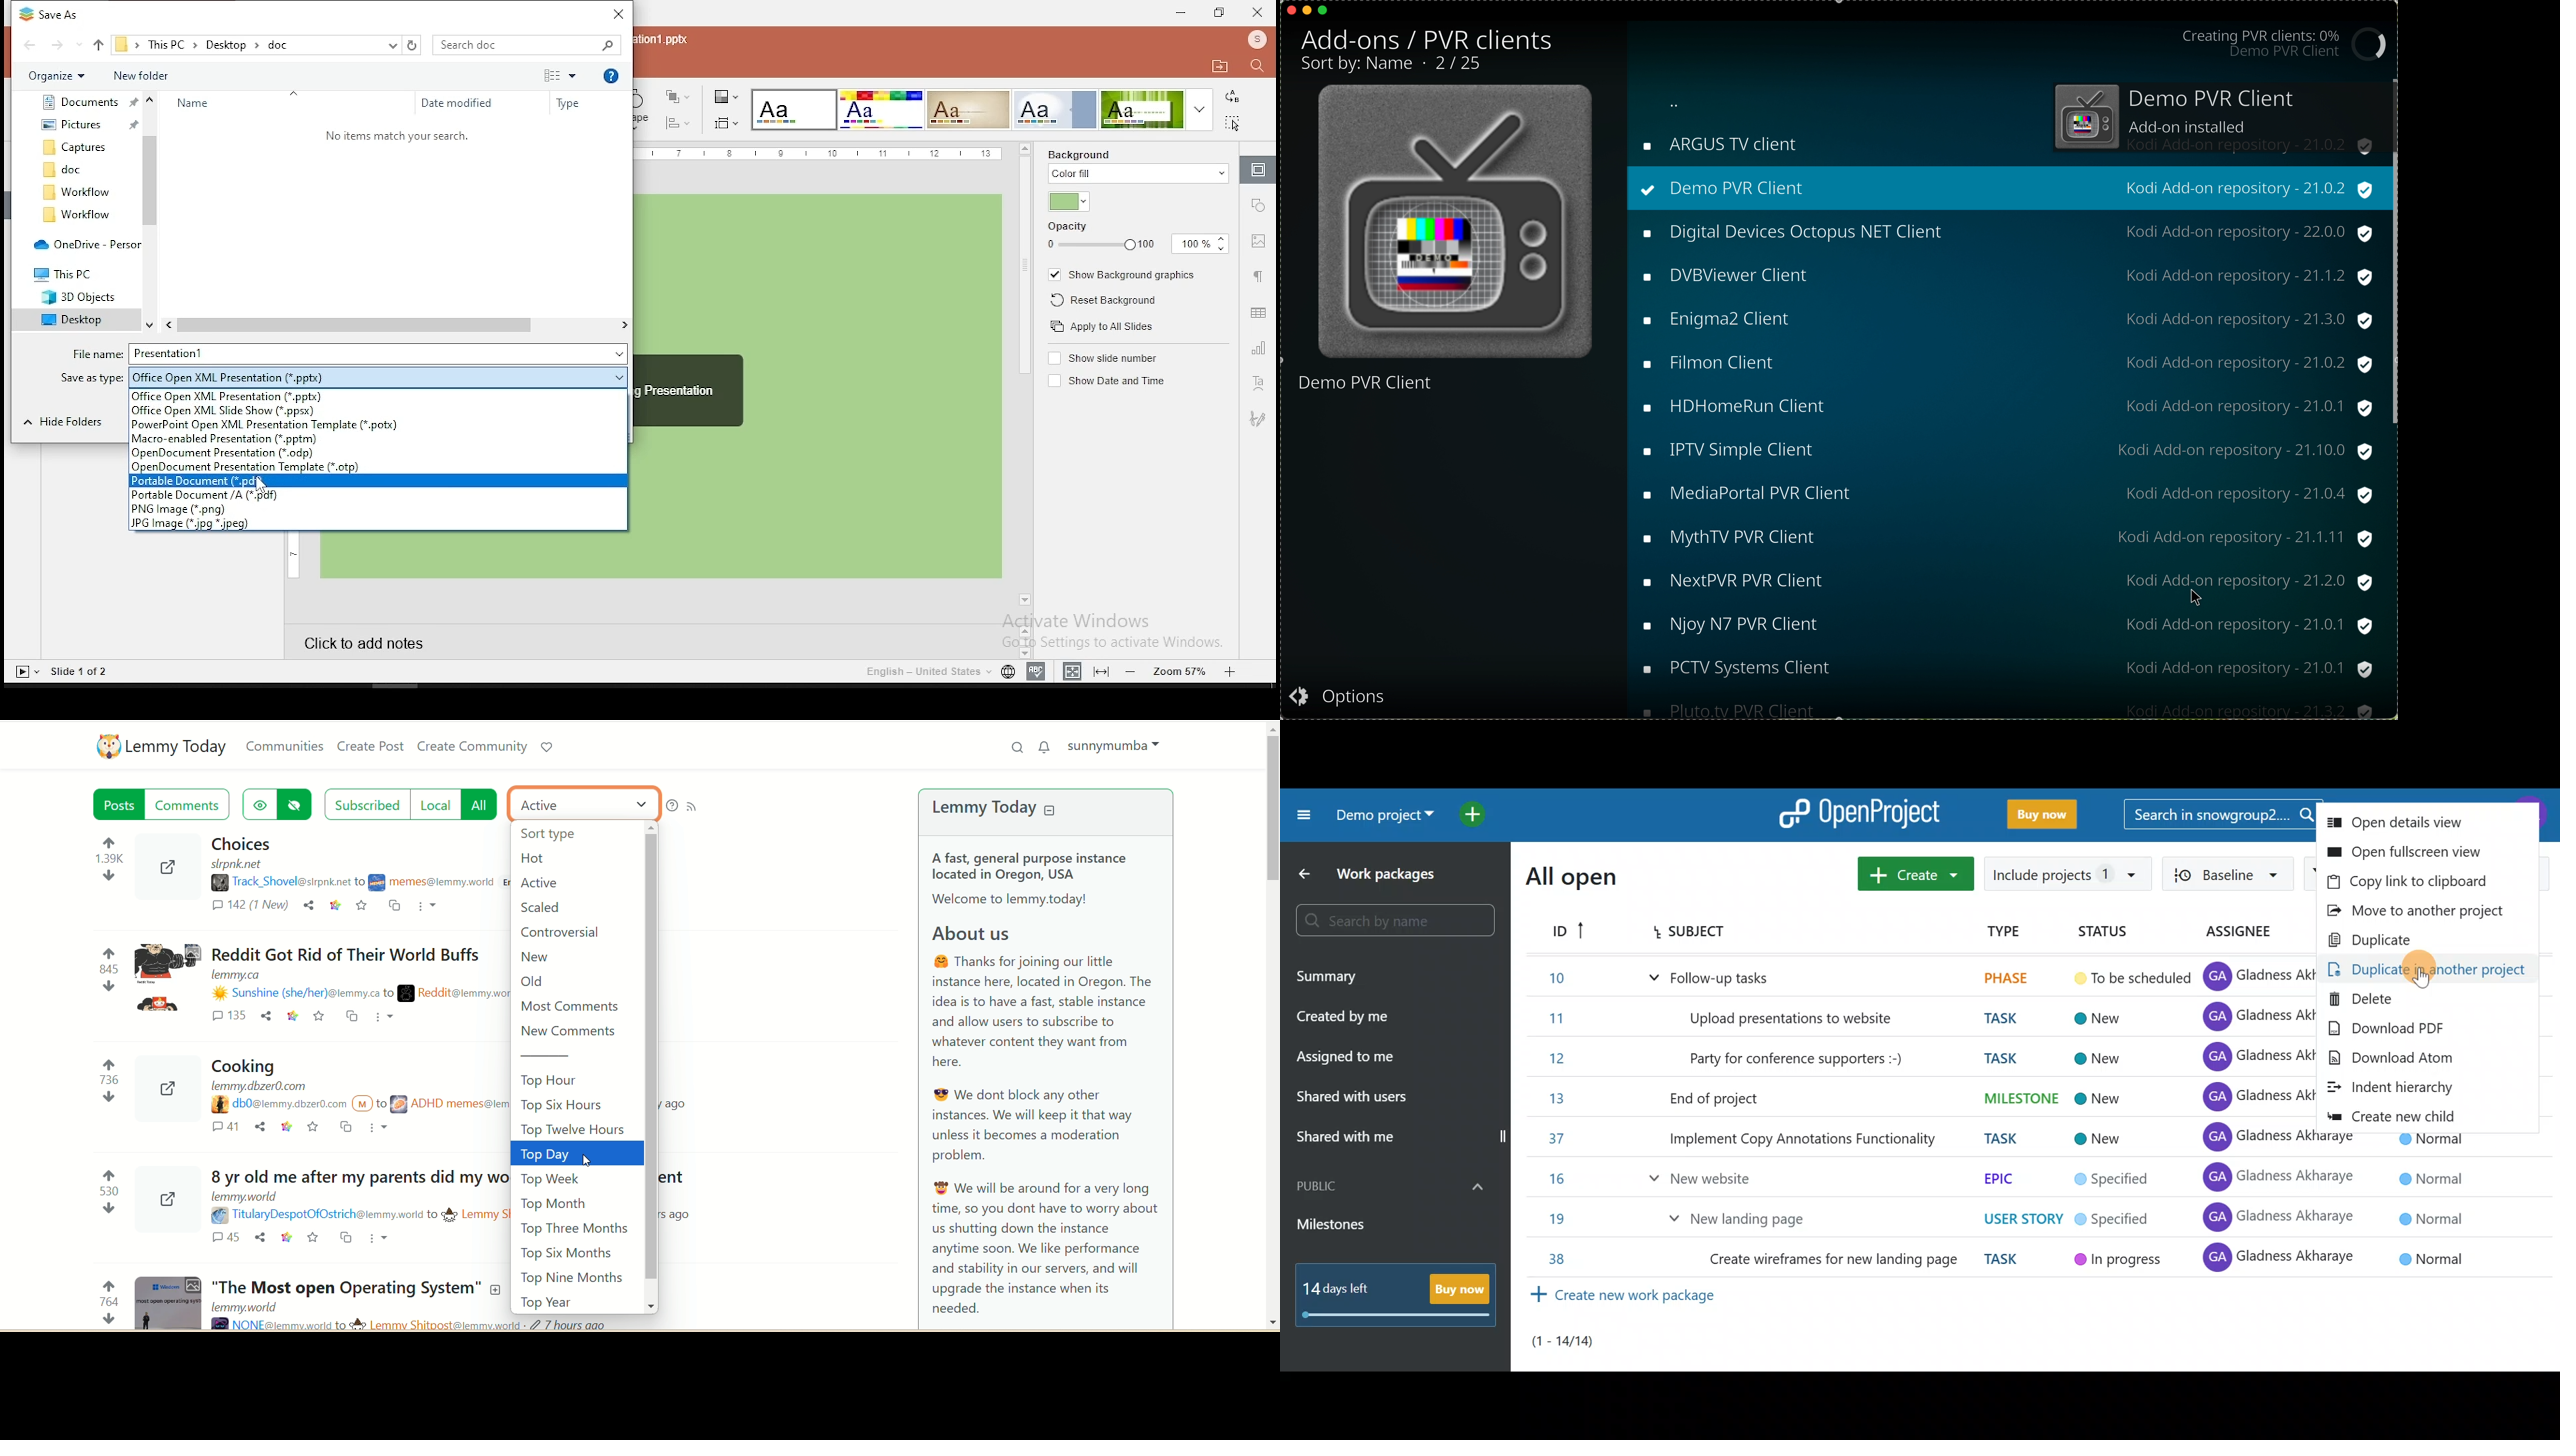  Describe the element at coordinates (2436, 971) in the screenshot. I see `Cursor` at that location.